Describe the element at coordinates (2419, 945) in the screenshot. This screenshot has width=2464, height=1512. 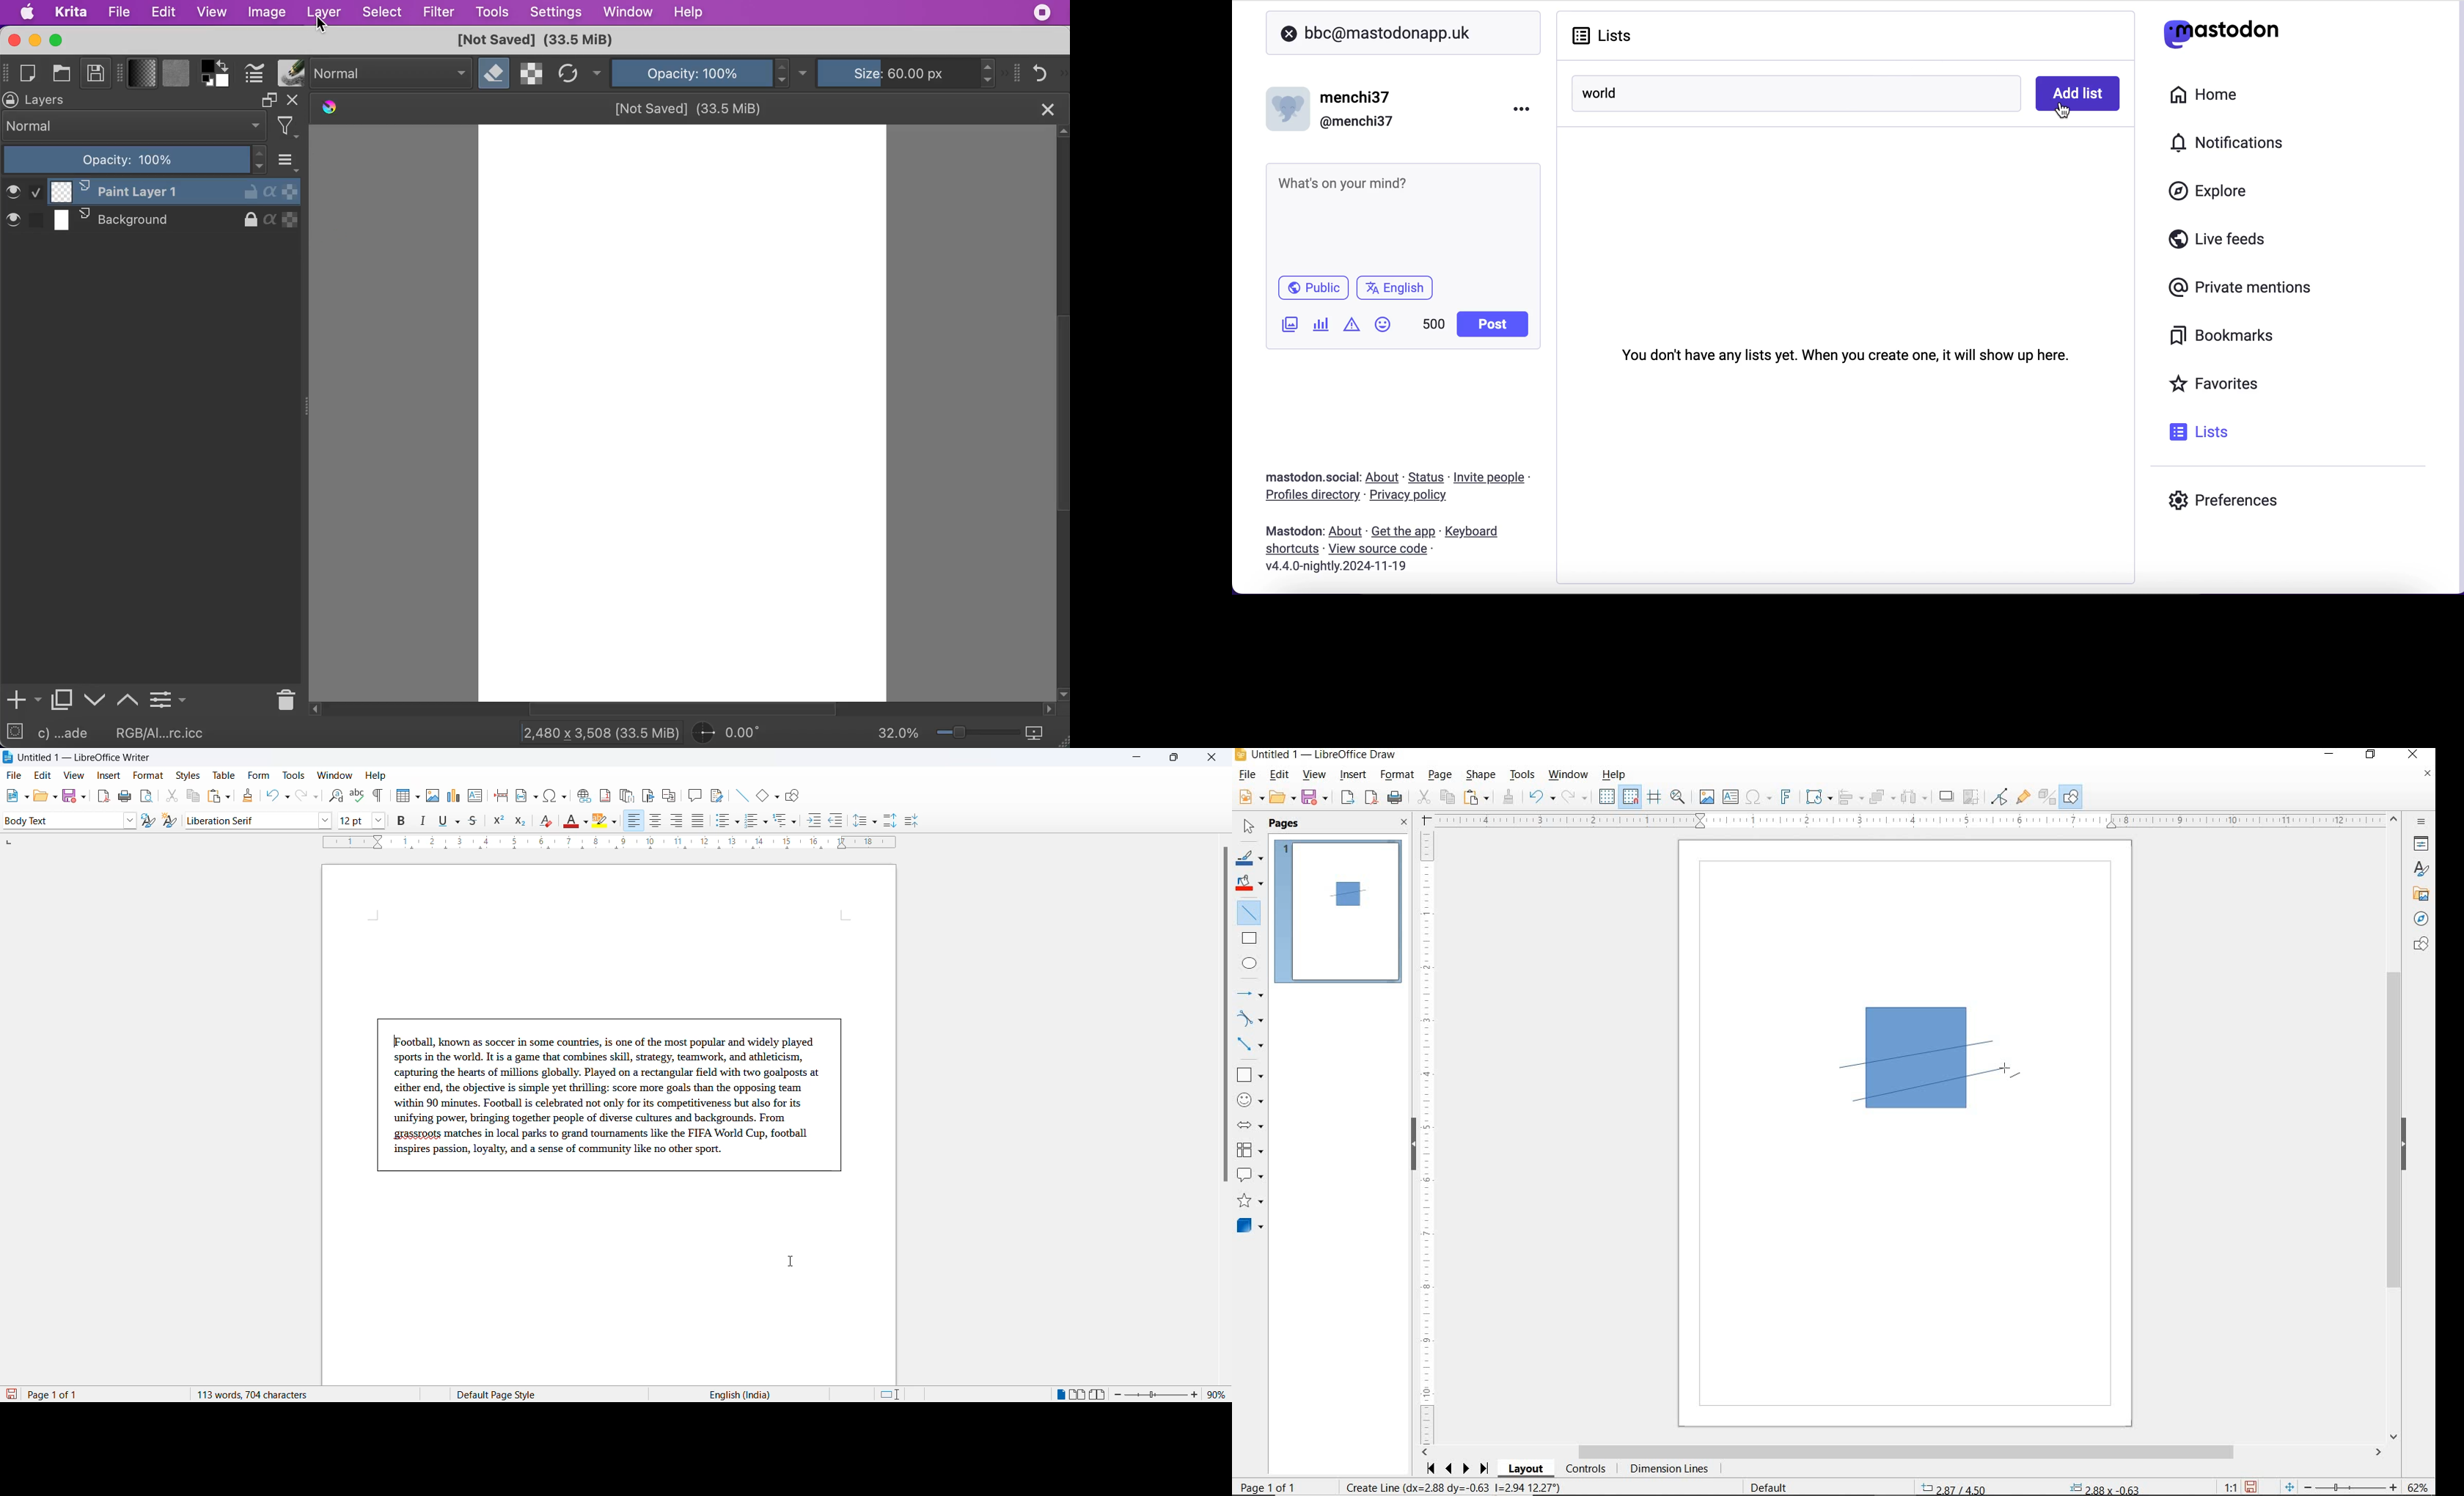
I see `SHAPES` at that location.